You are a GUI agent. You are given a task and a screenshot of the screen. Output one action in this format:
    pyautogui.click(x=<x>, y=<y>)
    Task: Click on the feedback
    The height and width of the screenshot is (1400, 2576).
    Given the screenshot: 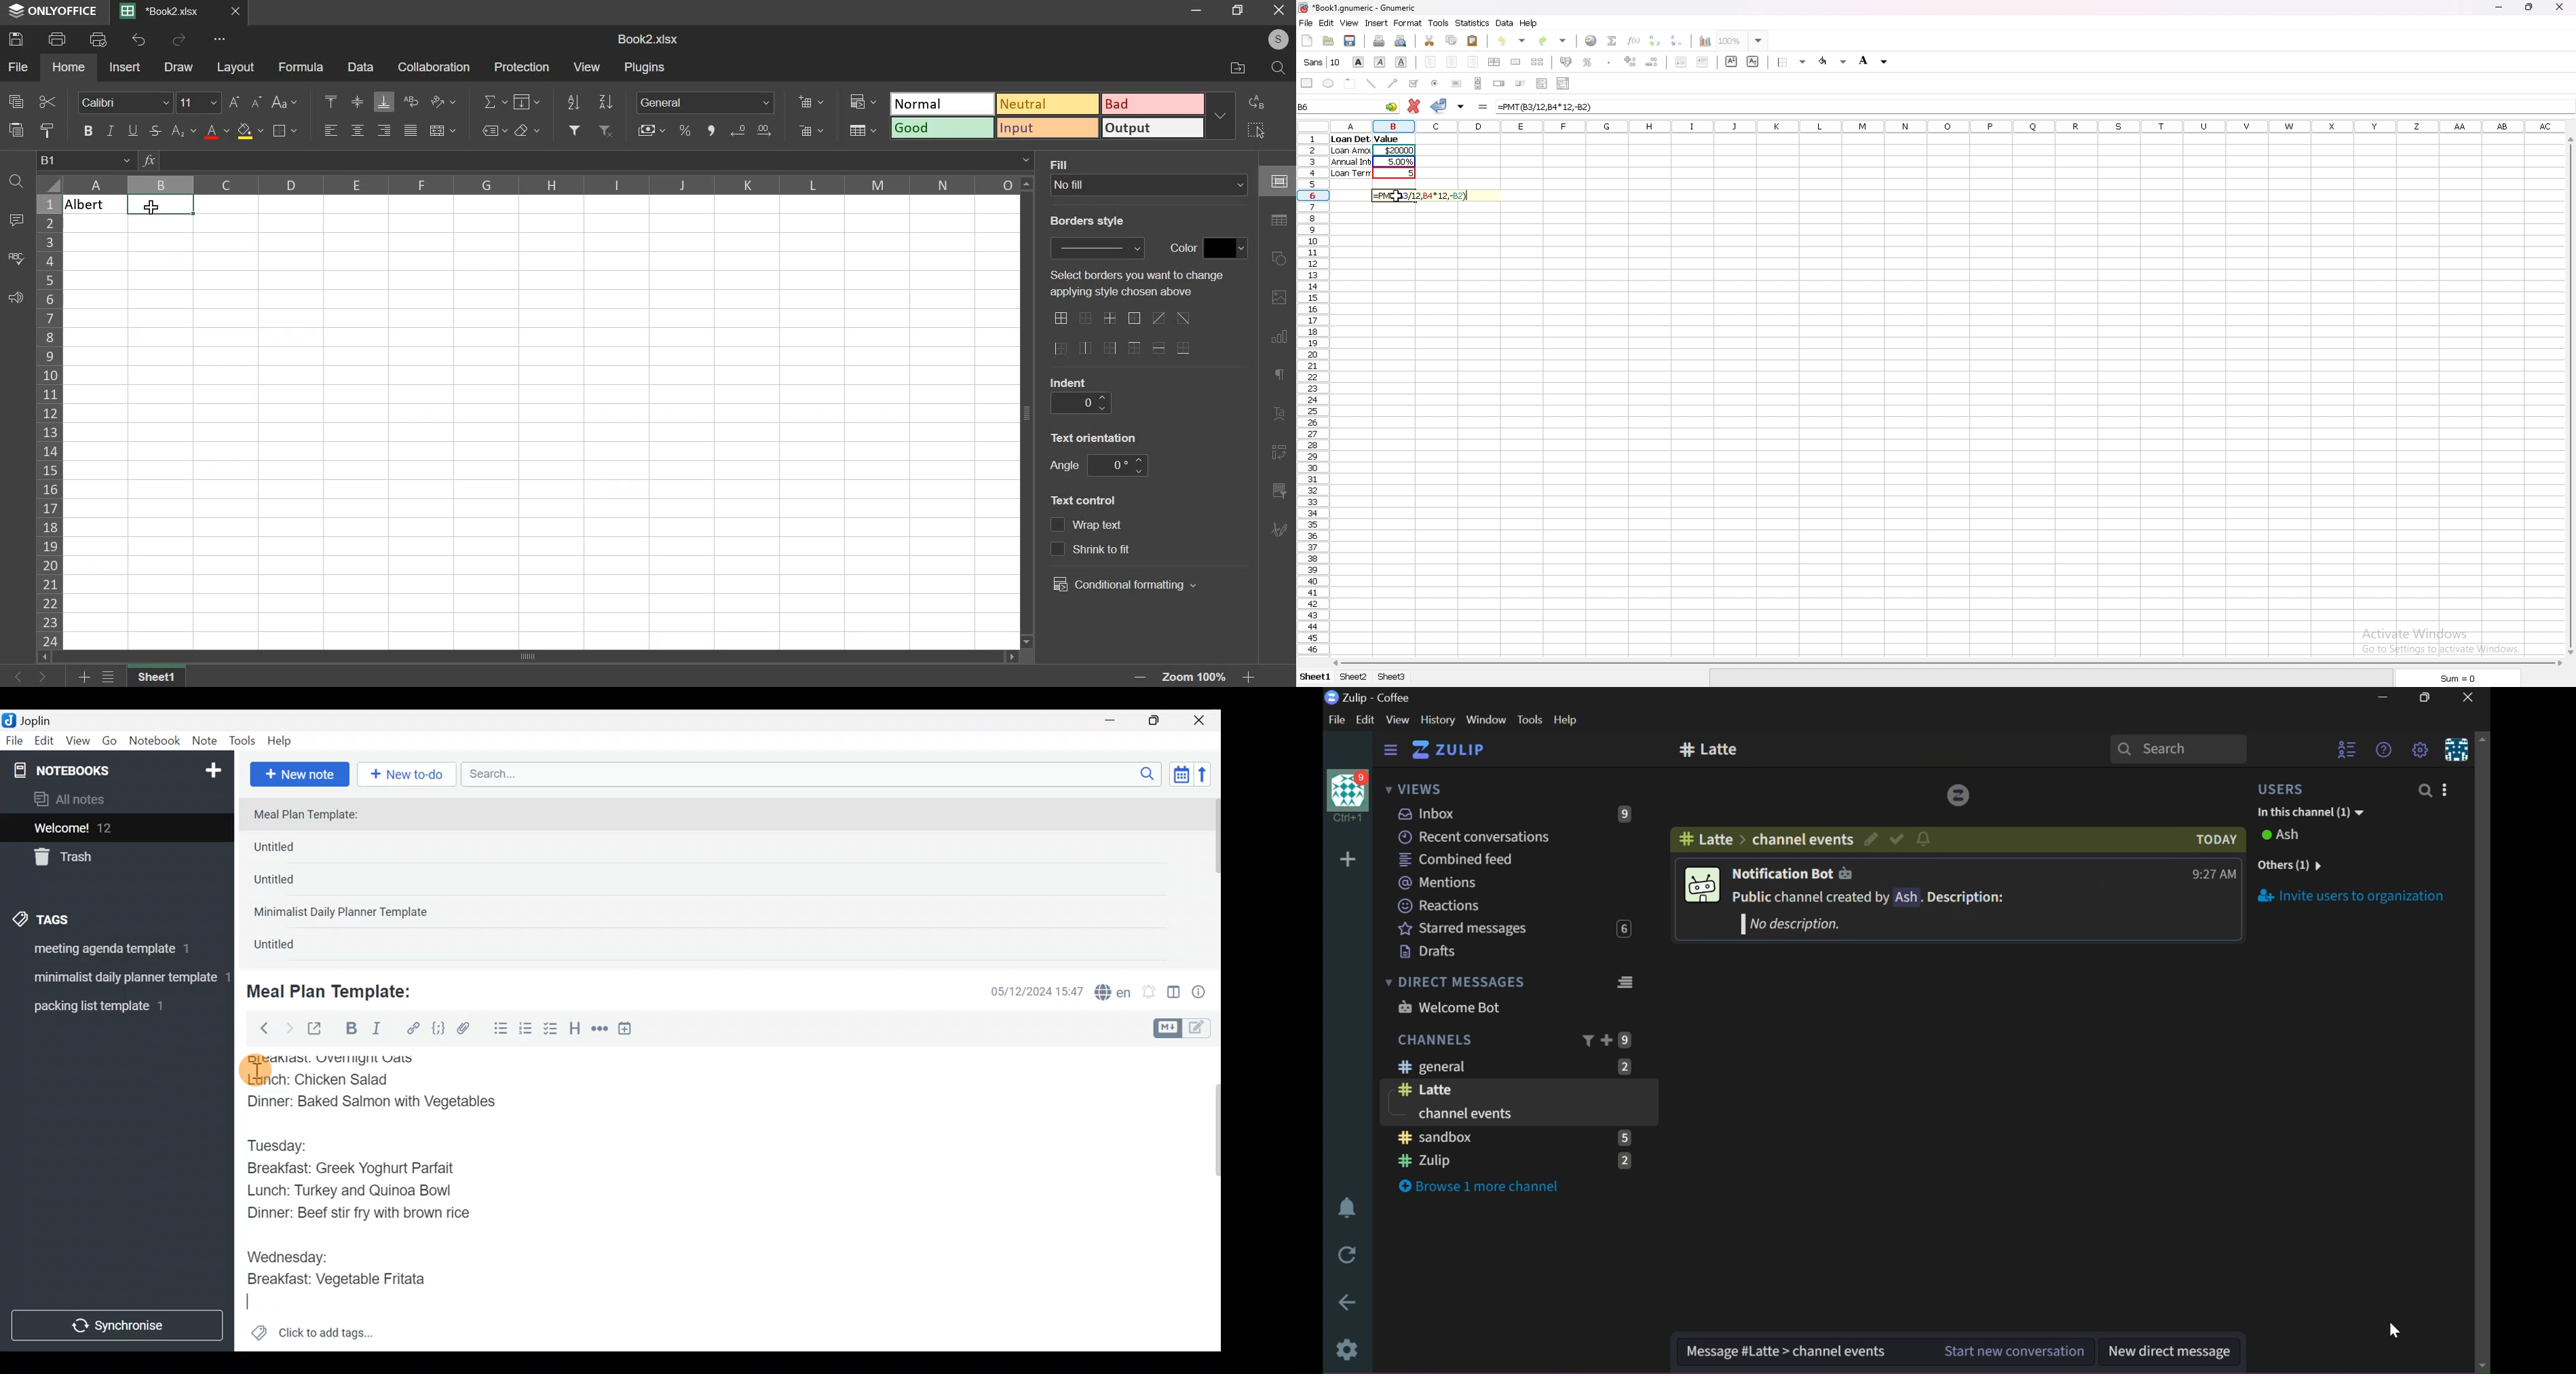 What is the action you would take?
    pyautogui.click(x=15, y=297)
    